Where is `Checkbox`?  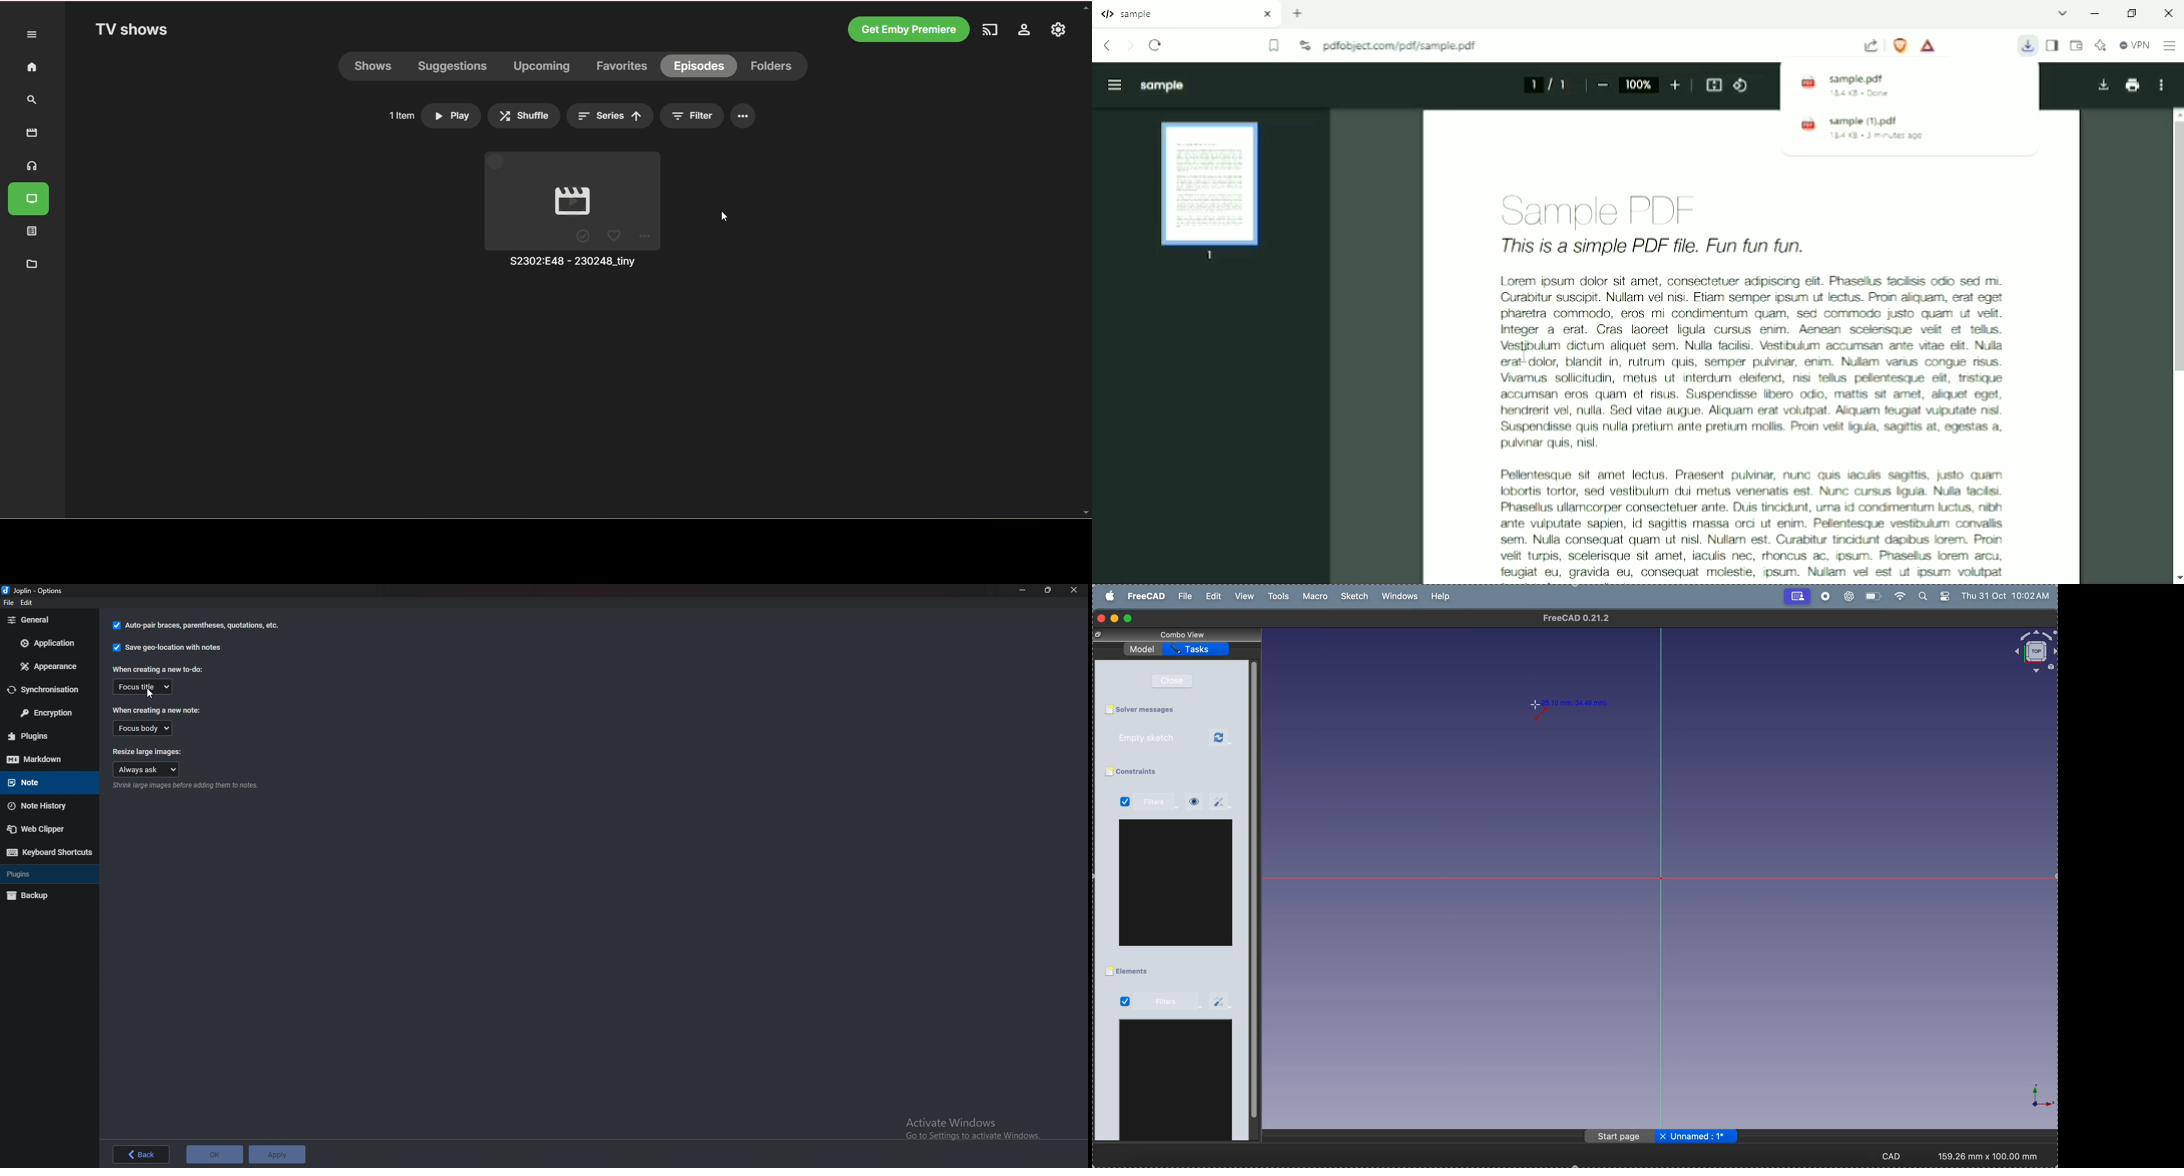 Checkbox is located at coordinates (1108, 772).